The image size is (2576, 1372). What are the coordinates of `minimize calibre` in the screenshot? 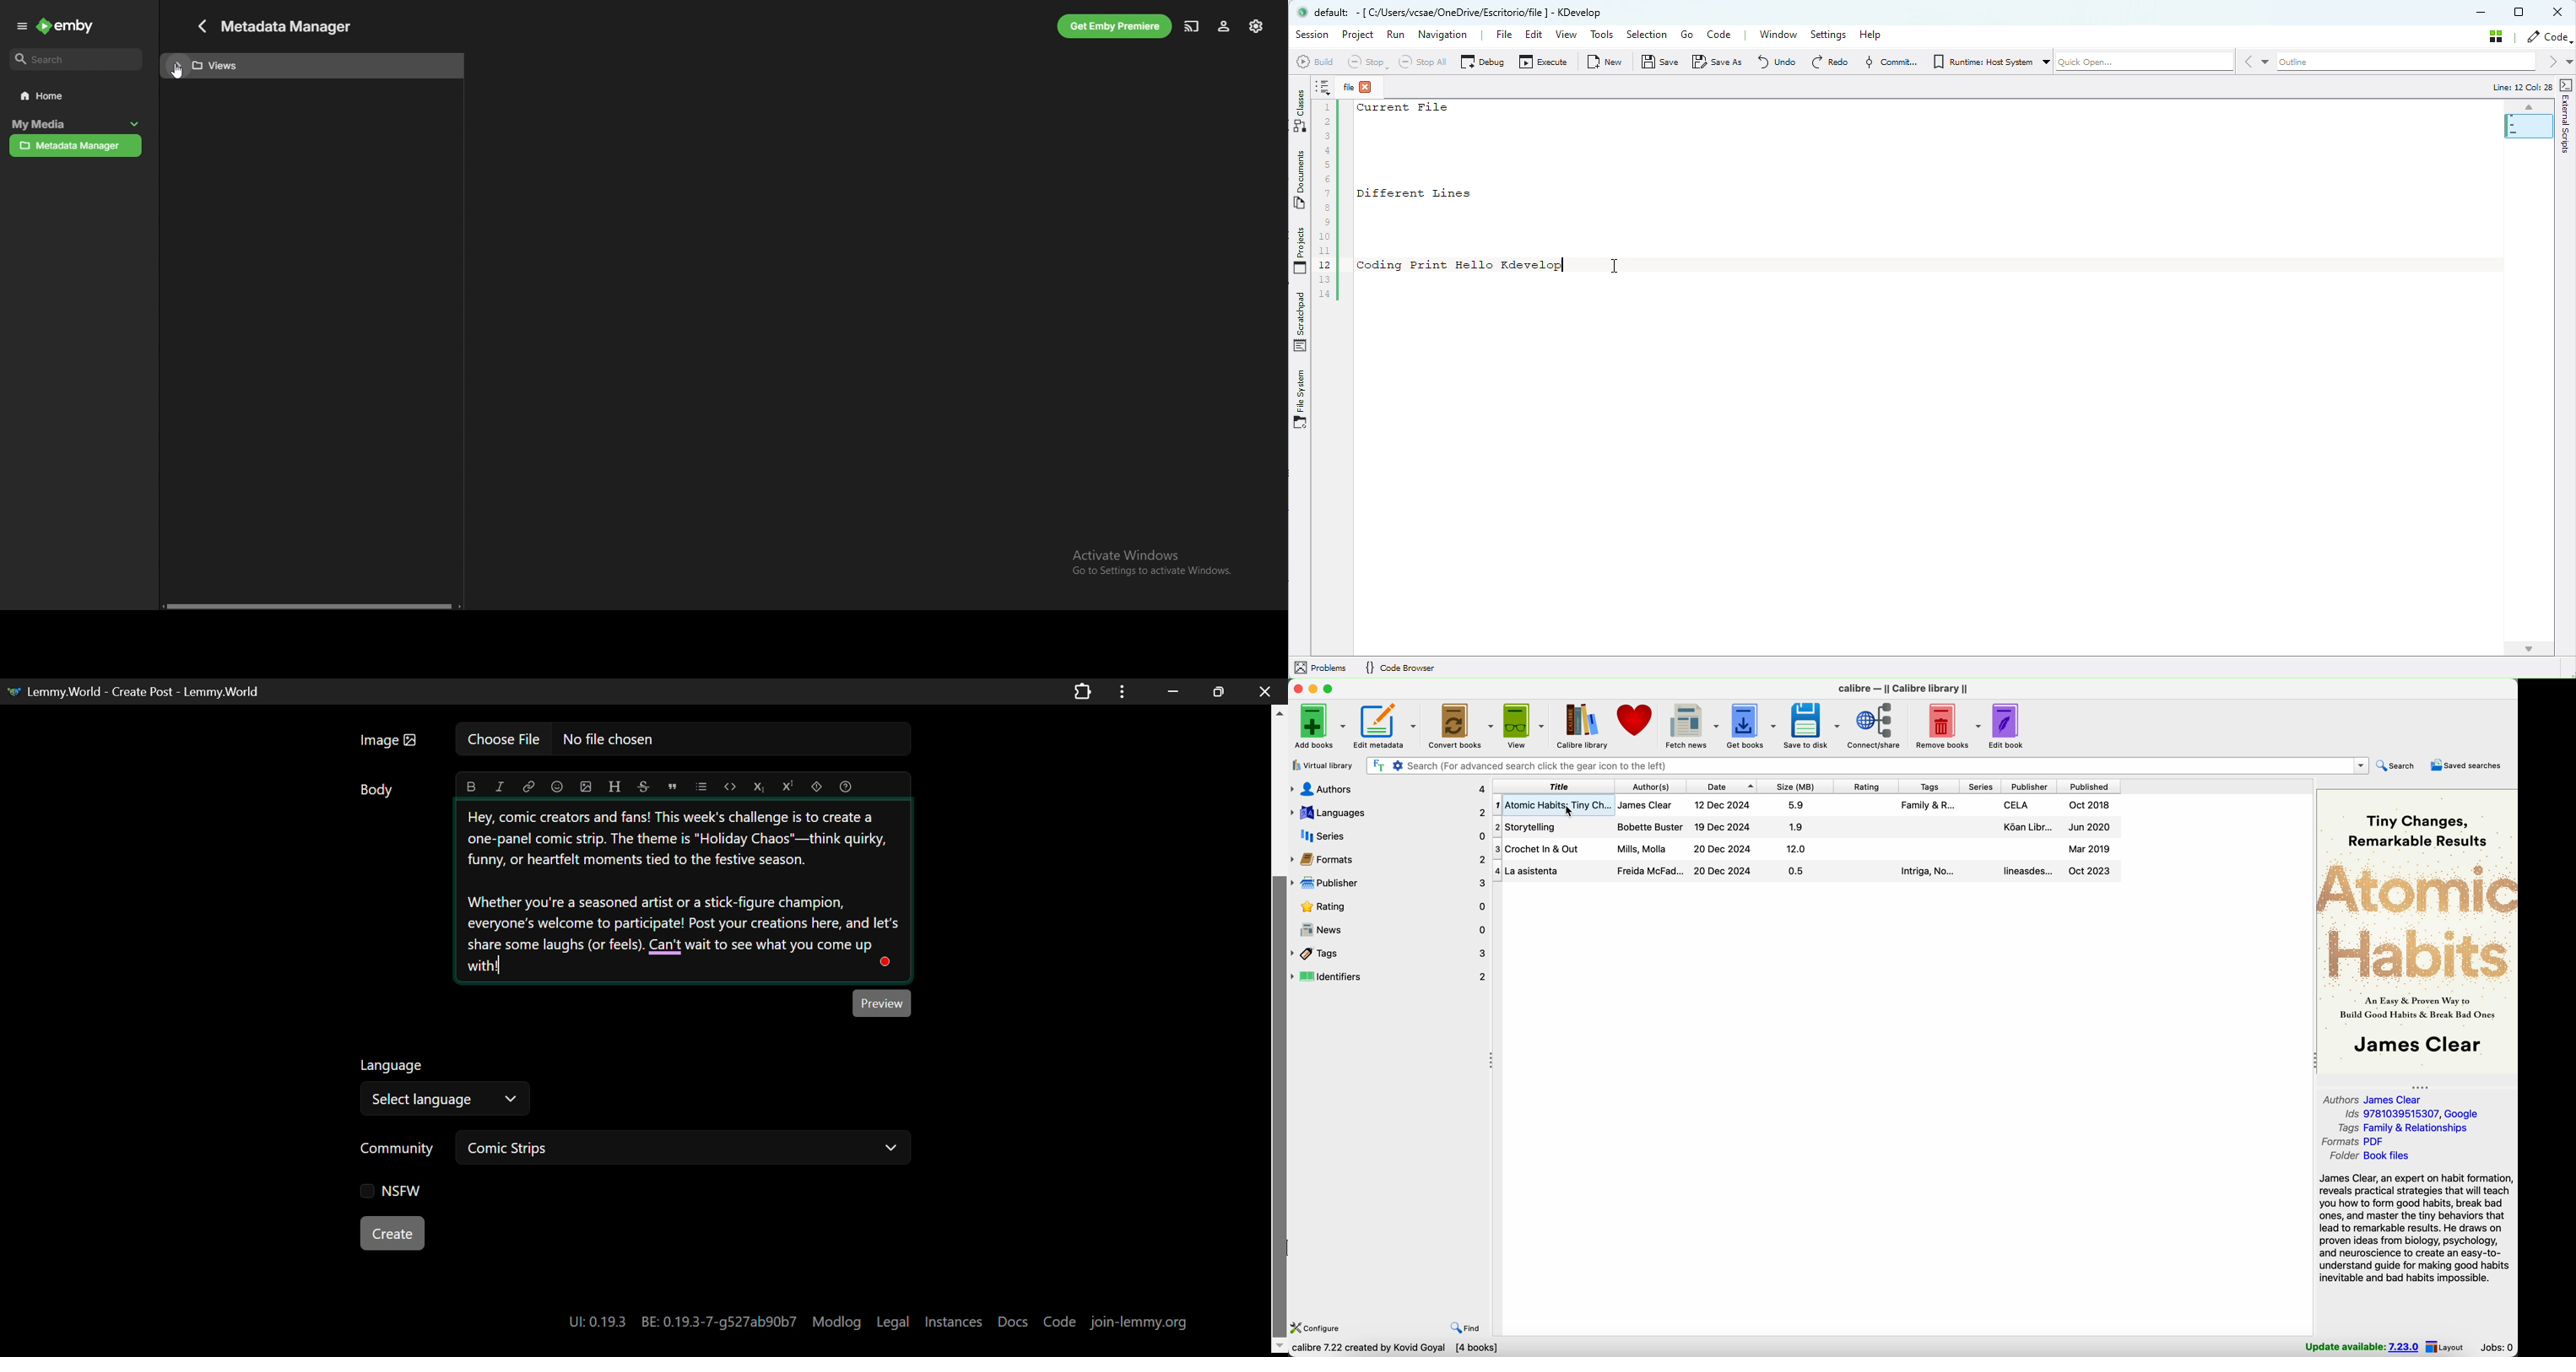 It's located at (1313, 690).